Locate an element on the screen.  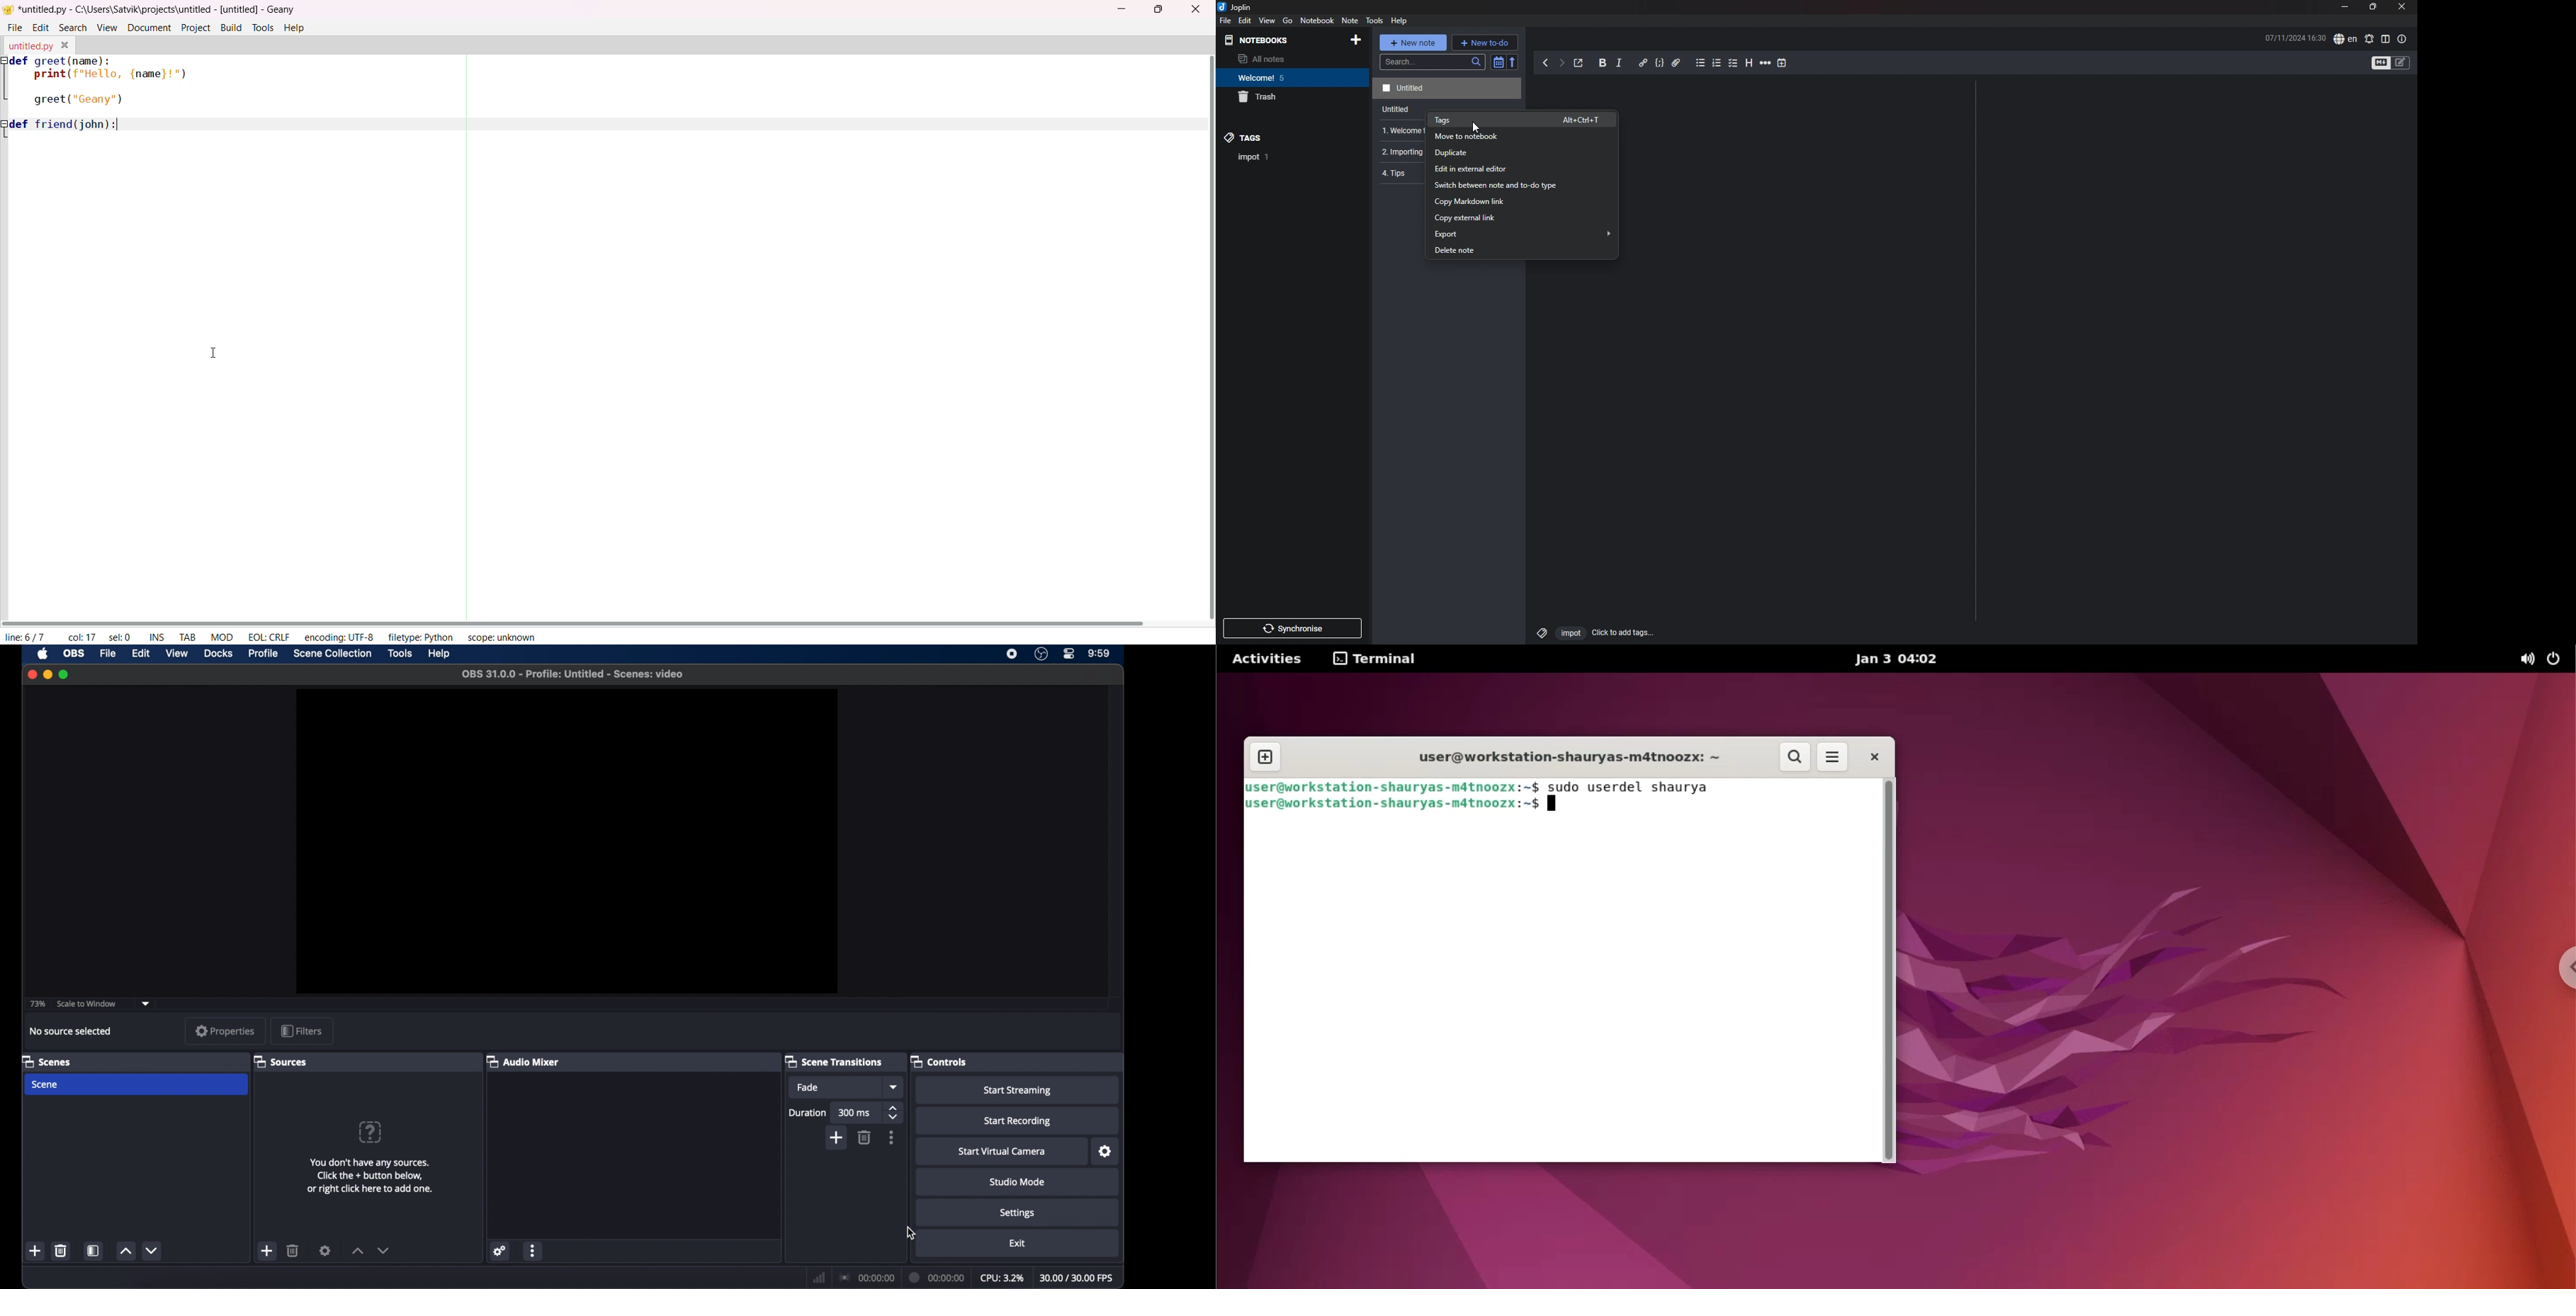
tools is located at coordinates (1373, 21).